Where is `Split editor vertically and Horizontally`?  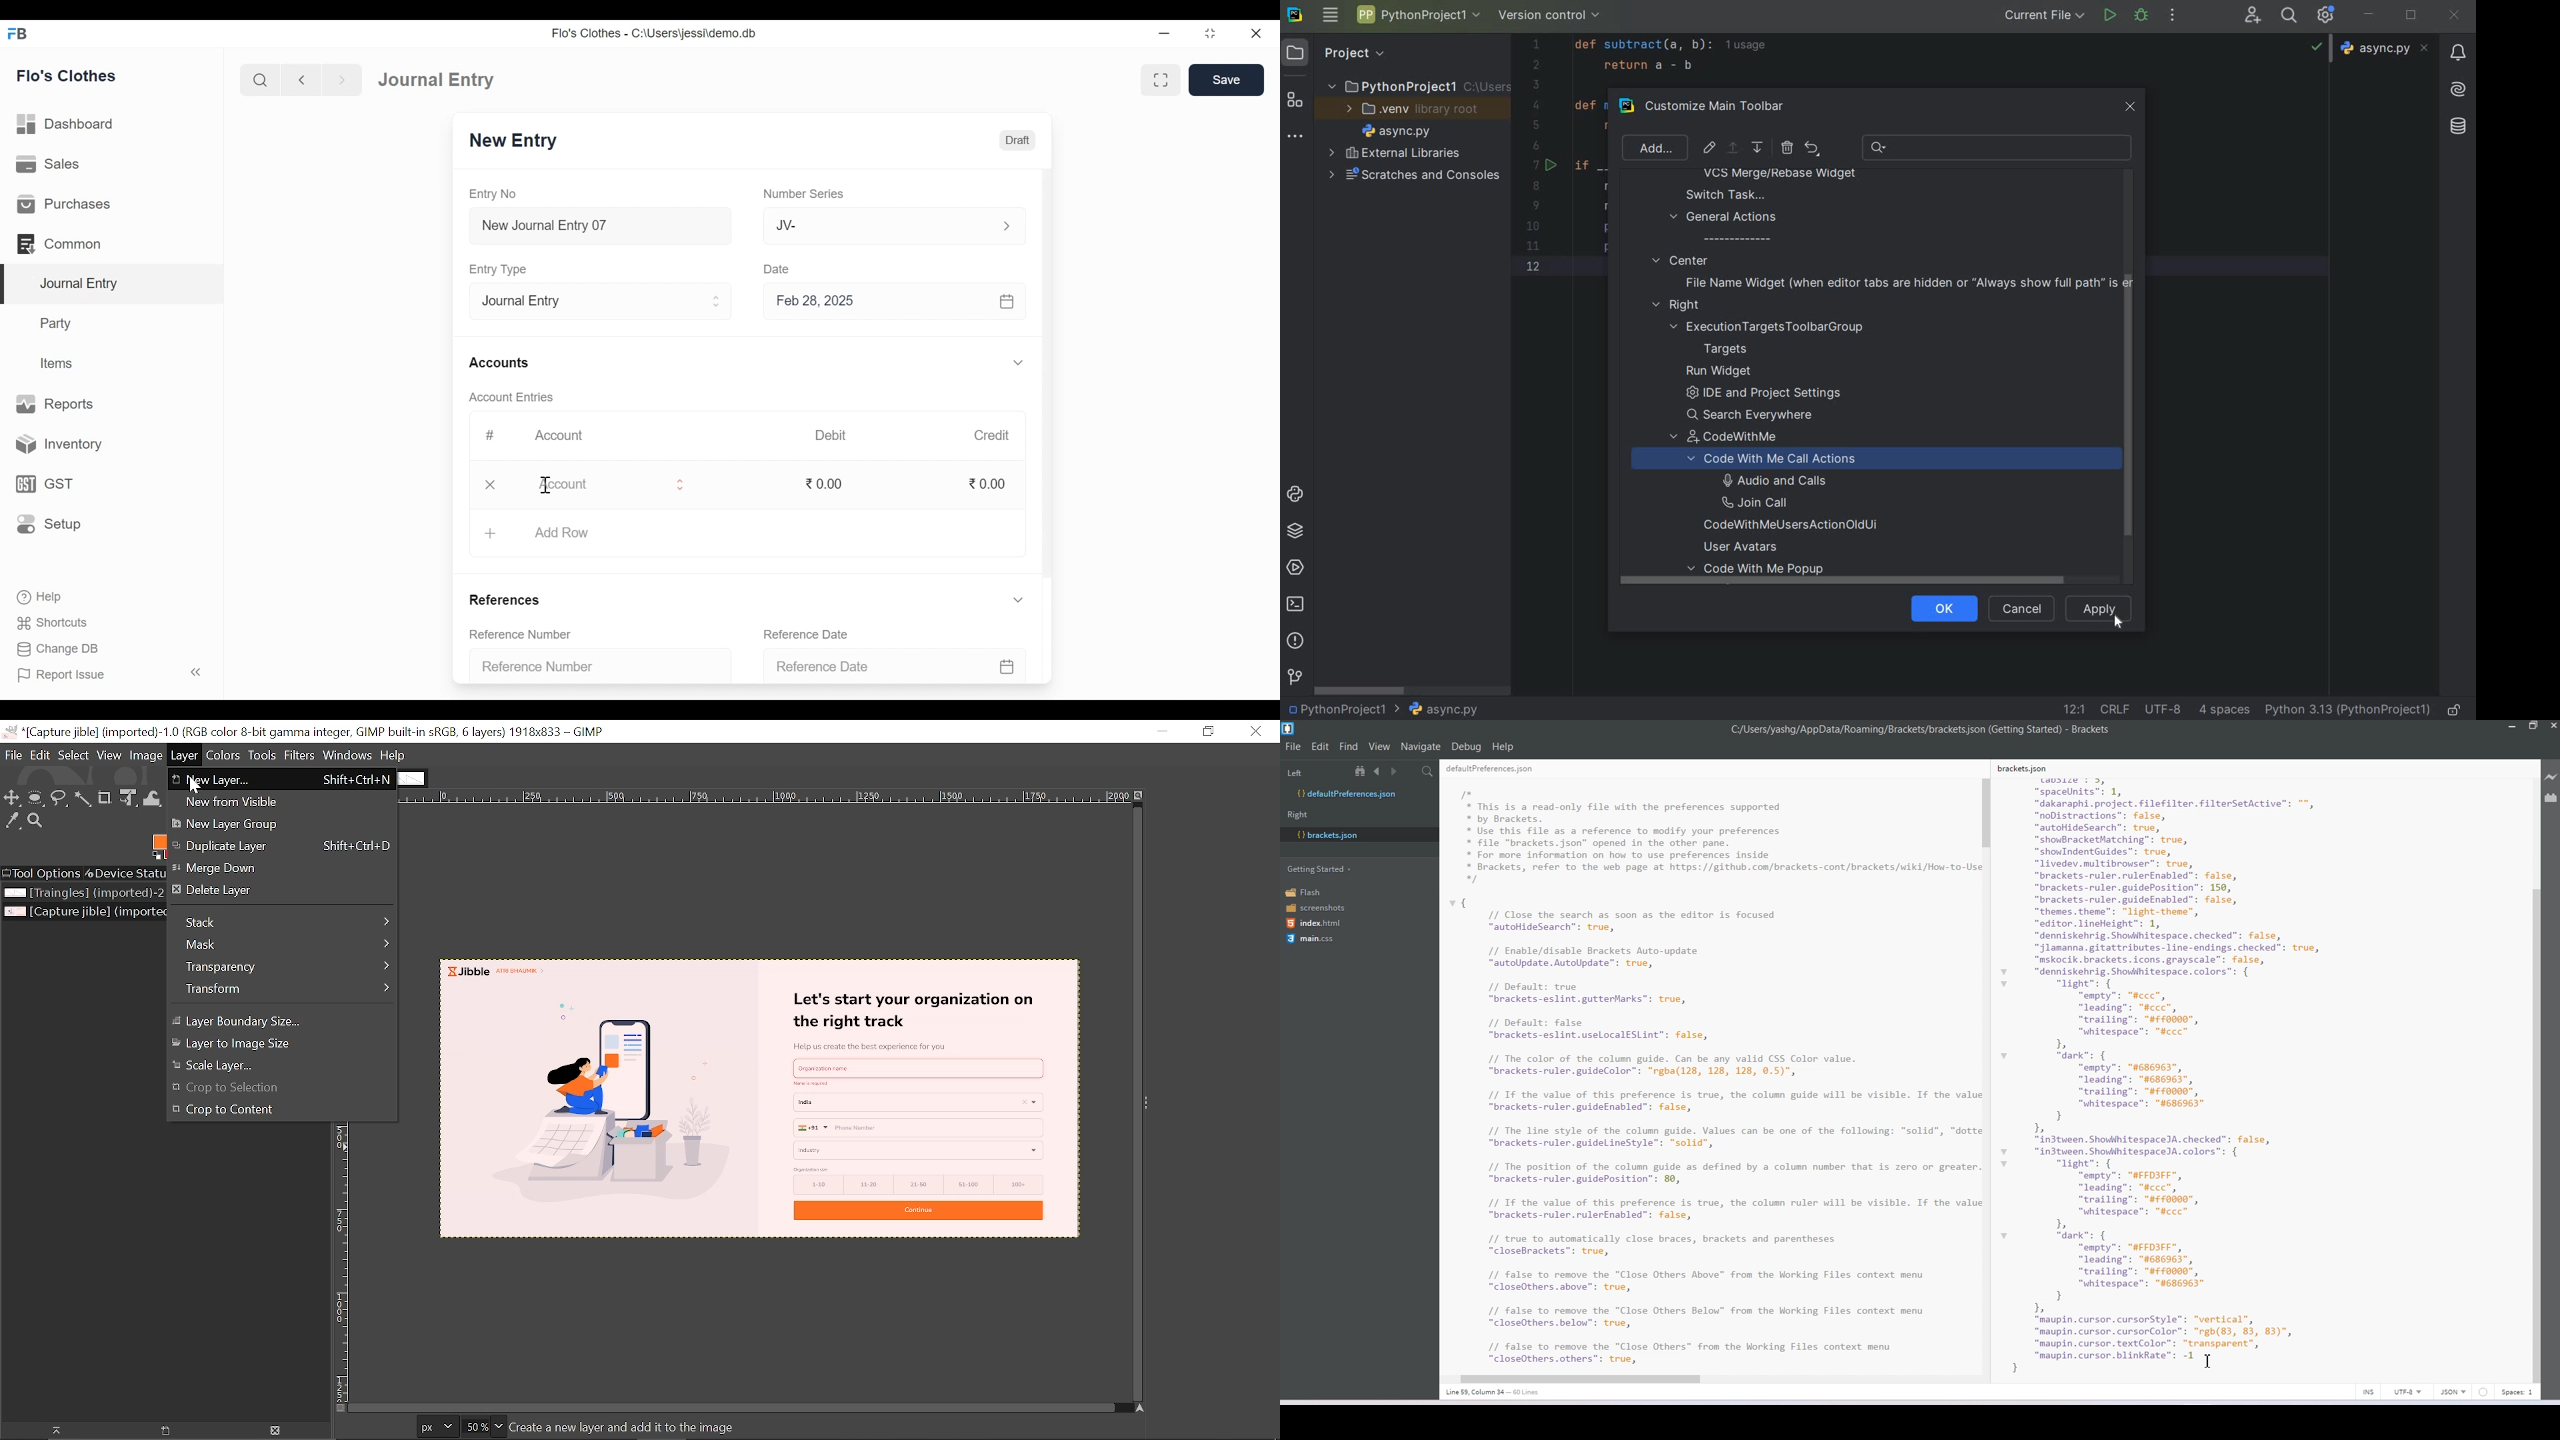
Split editor vertically and Horizontally is located at coordinates (1410, 772).